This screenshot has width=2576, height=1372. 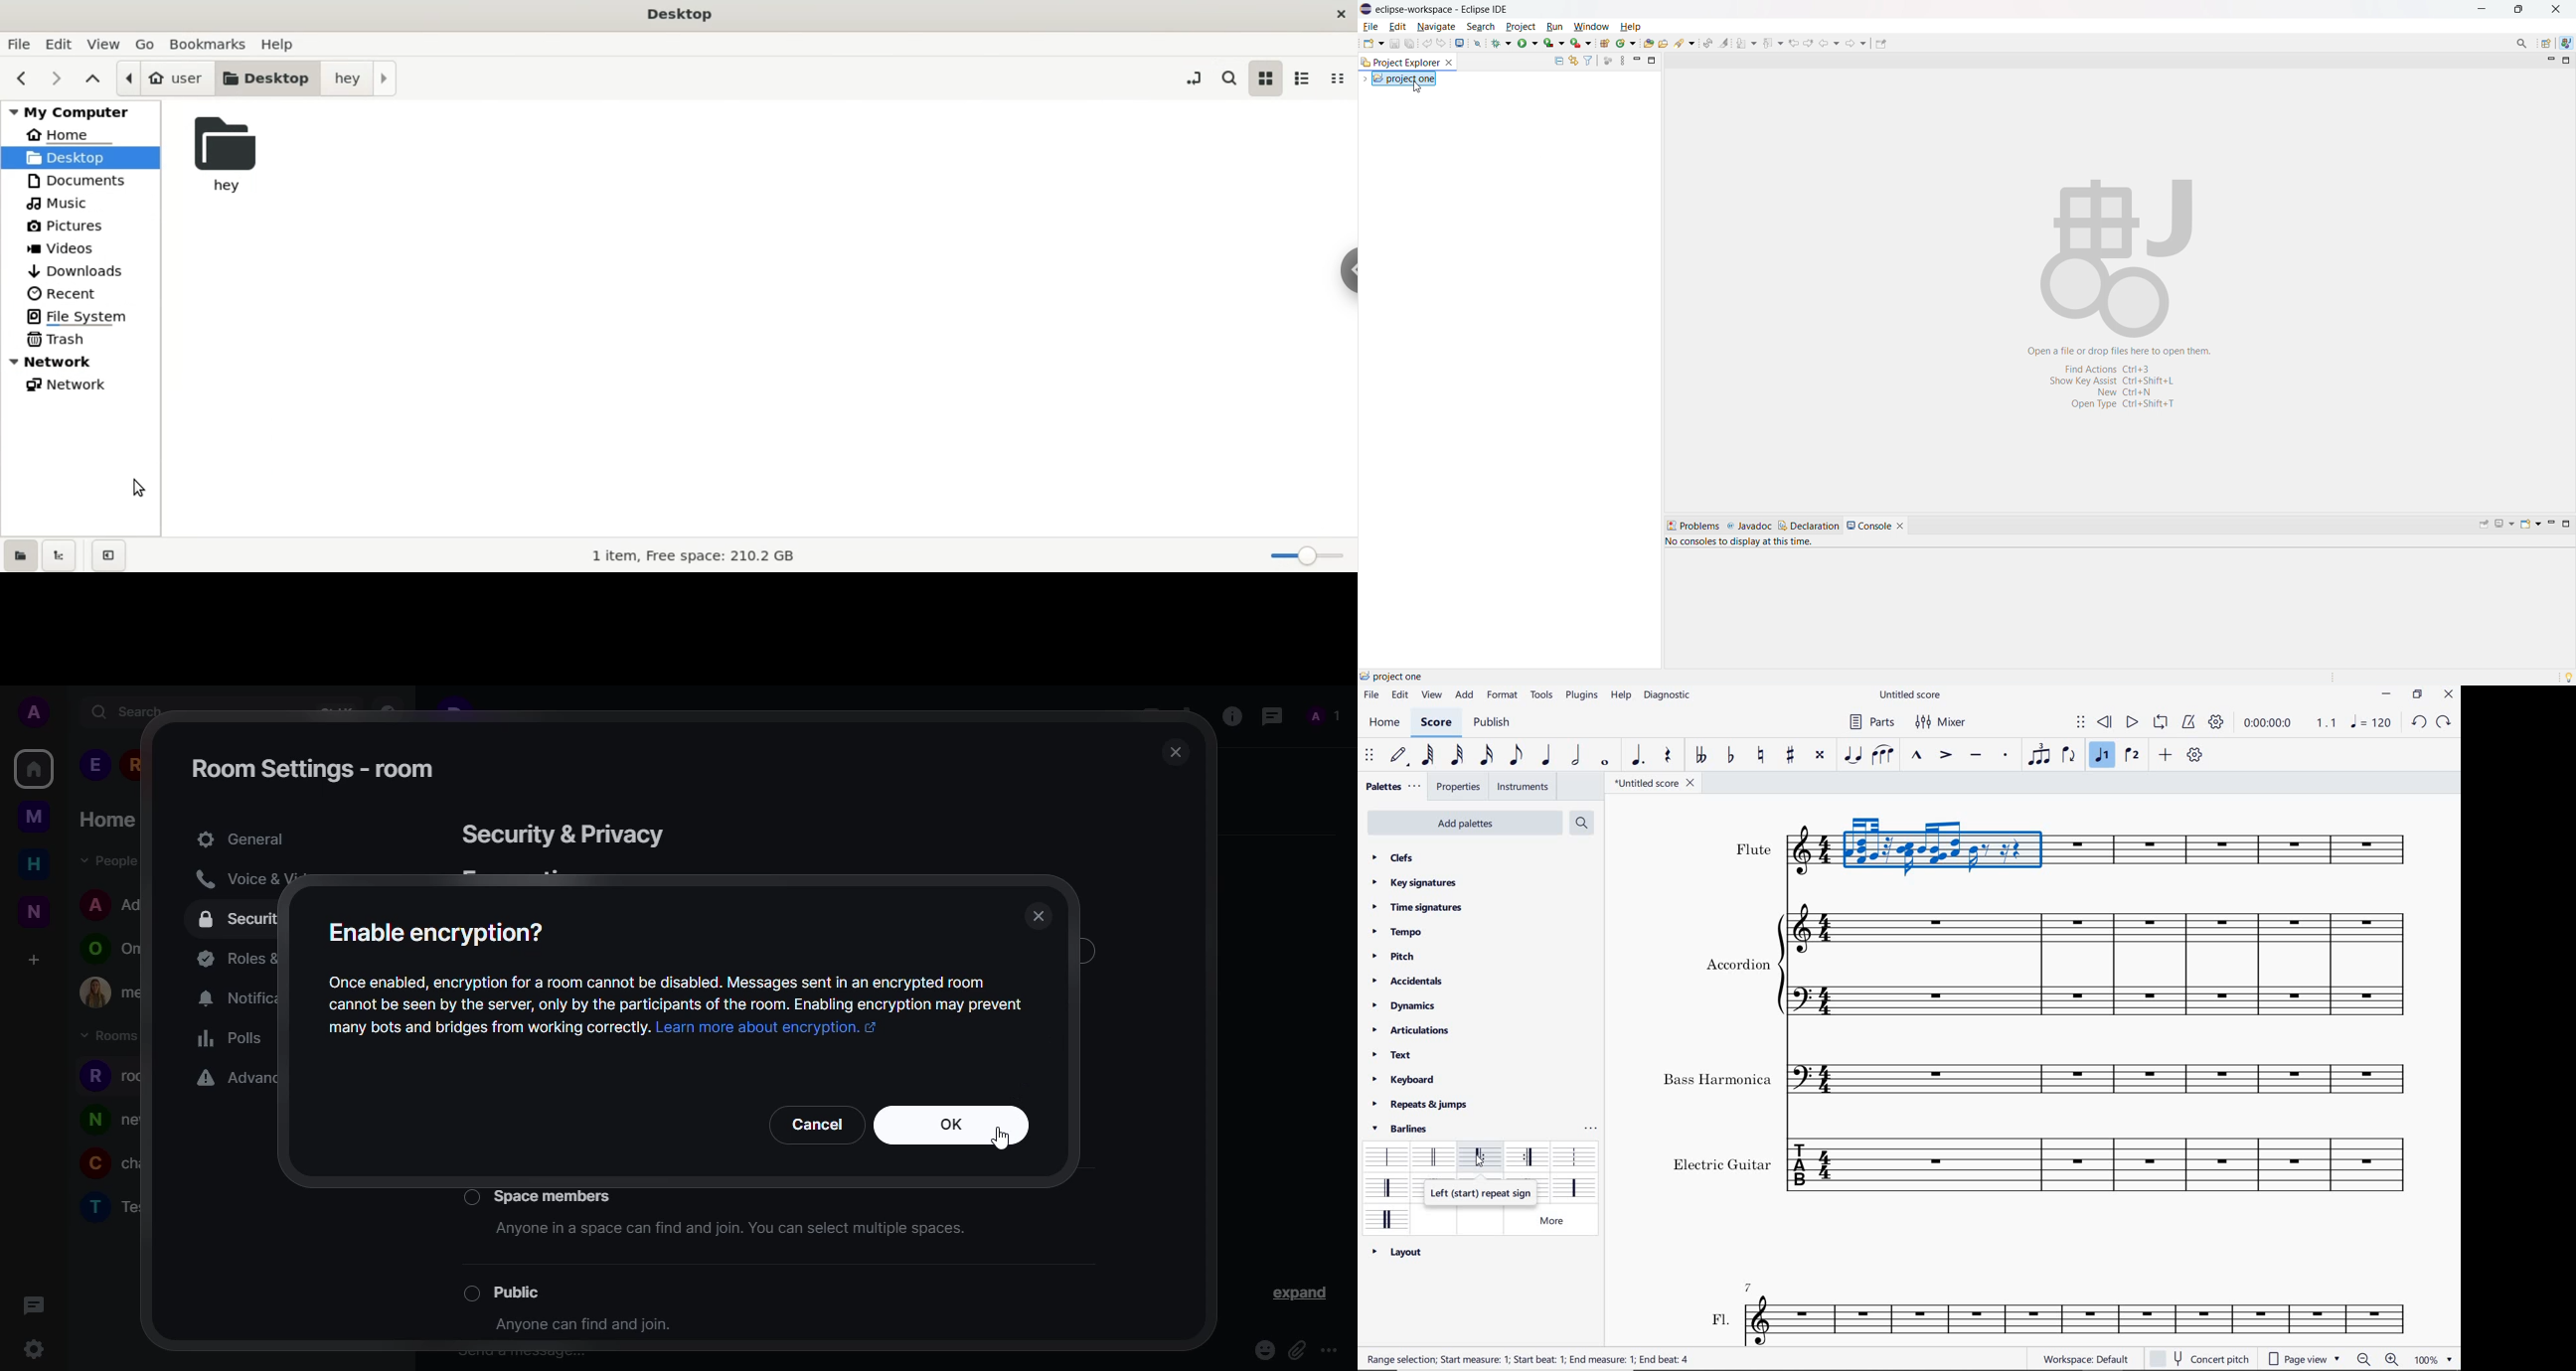 I want to click on select to move, so click(x=2081, y=723).